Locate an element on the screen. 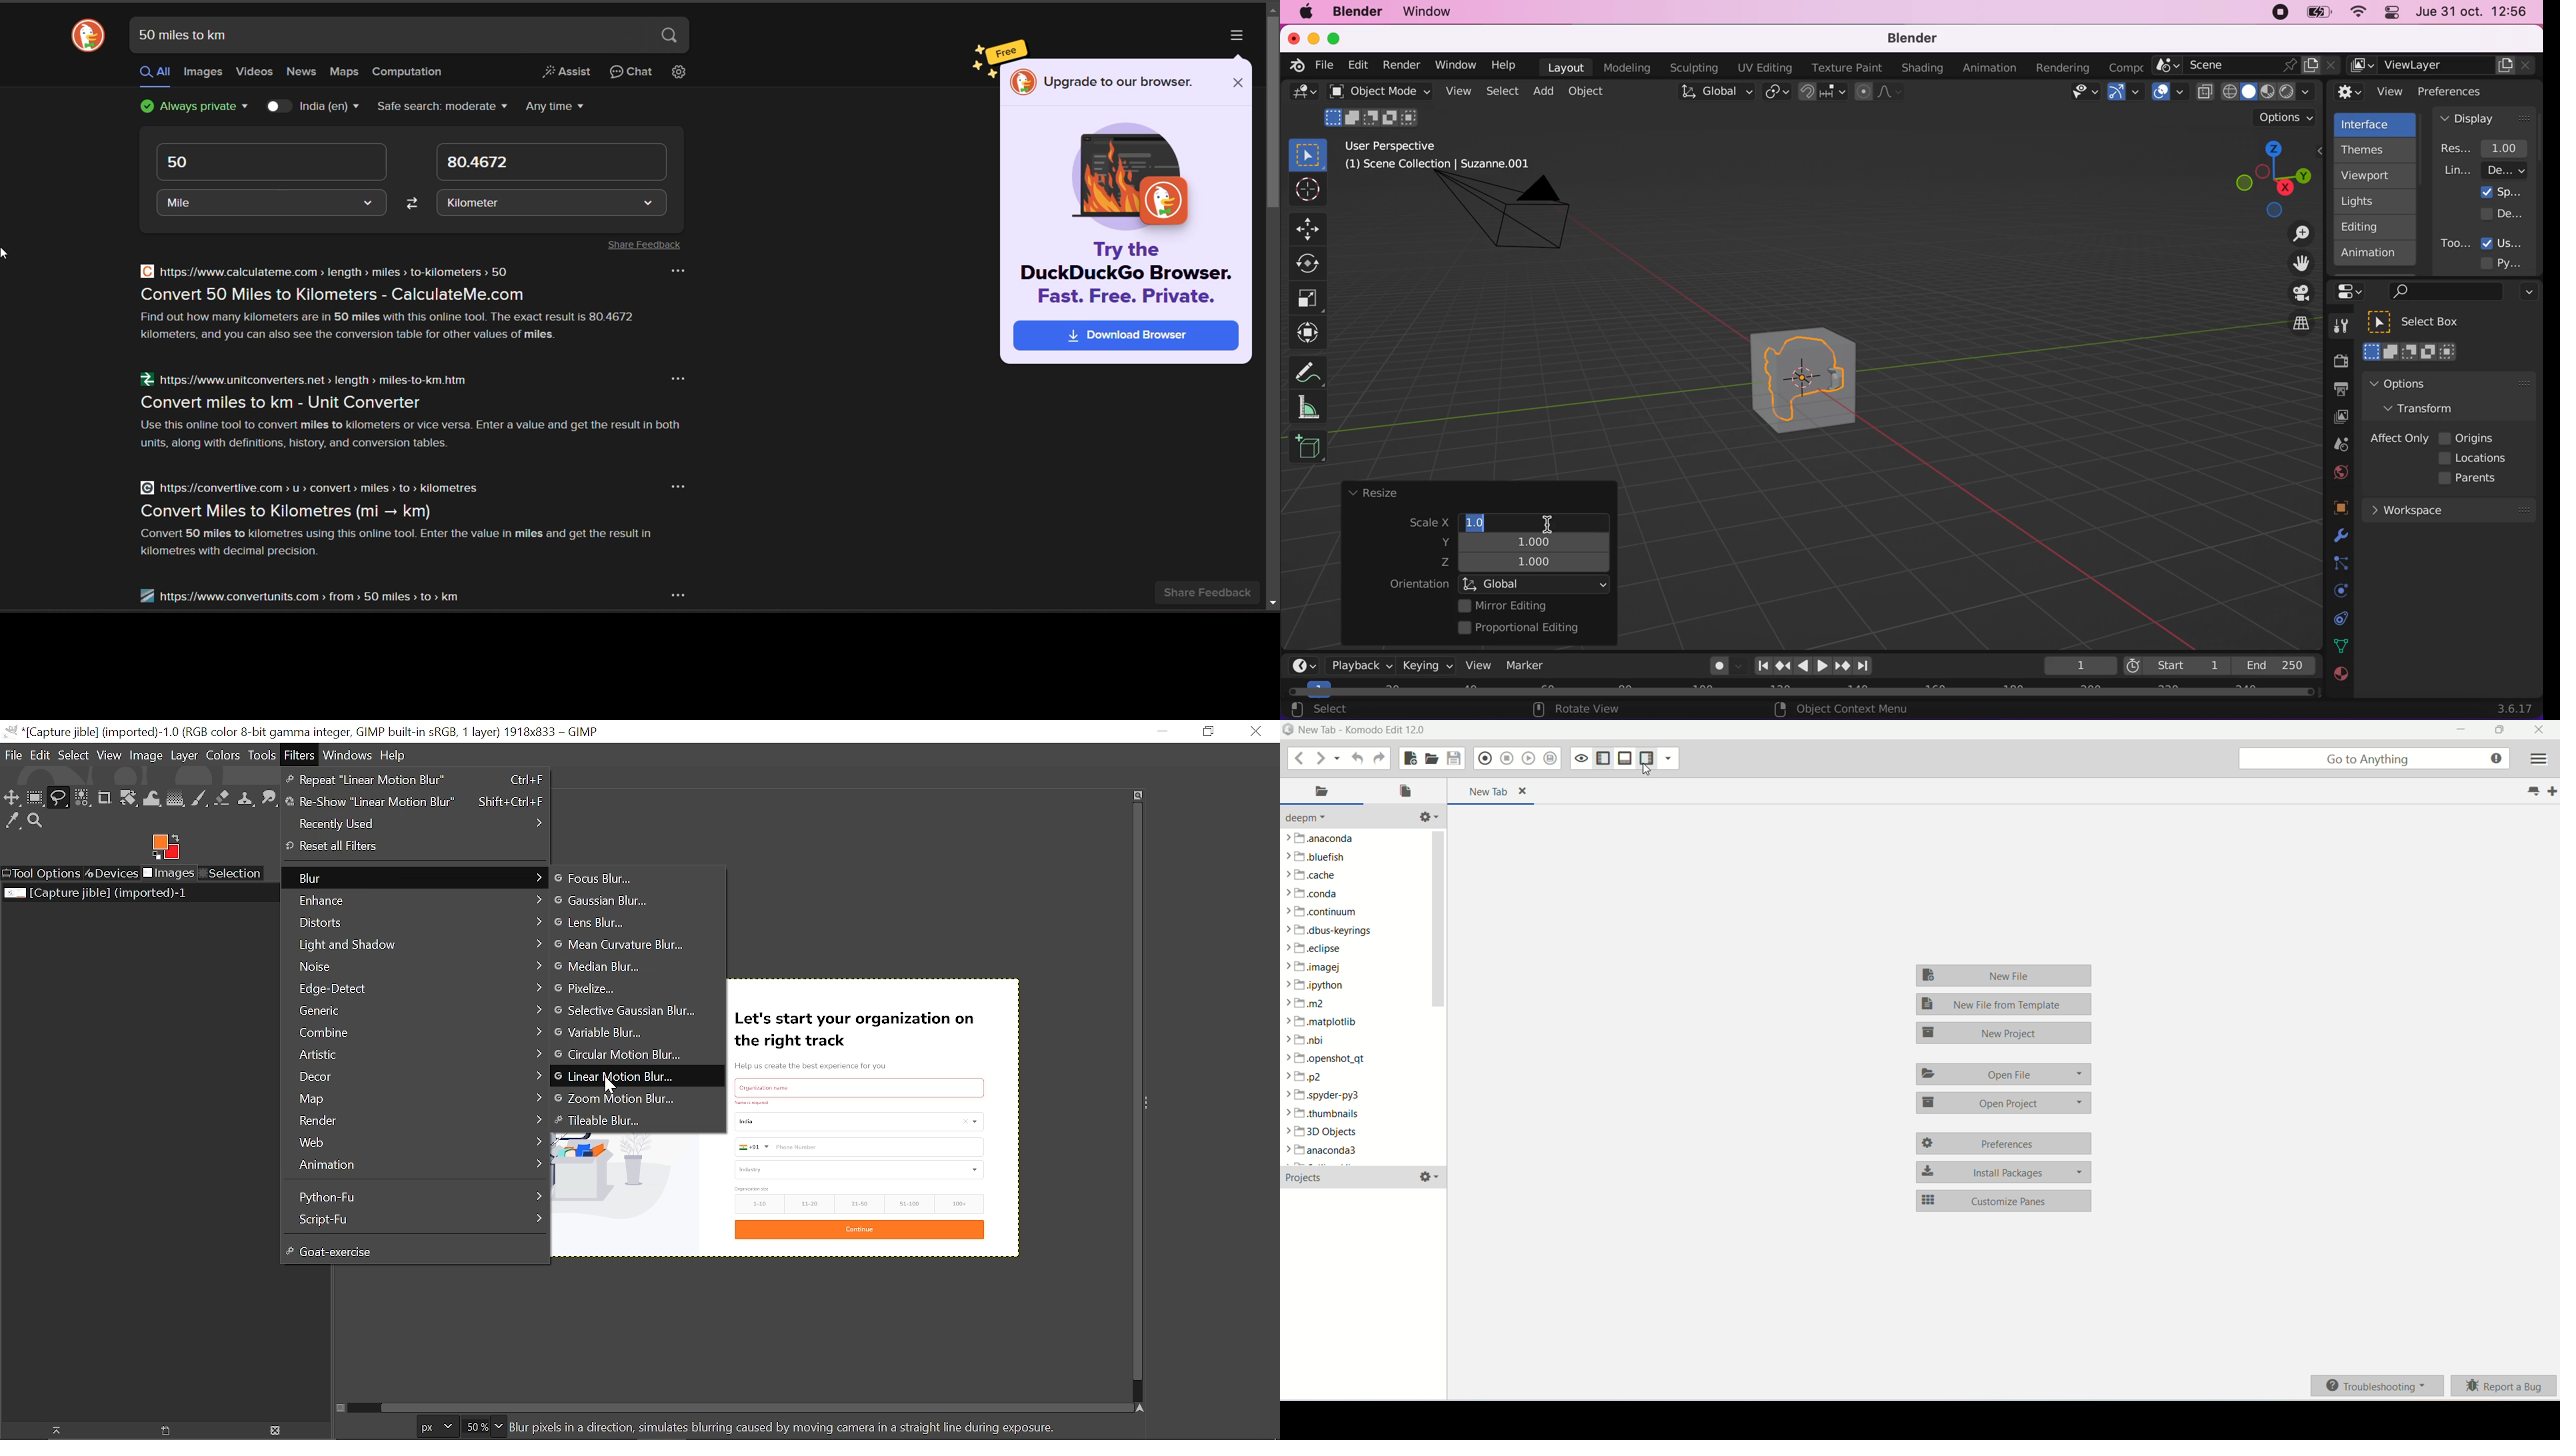 This screenshot has width=2576, height=1456. Rectangular select tool is located at coordinates (35, 797).